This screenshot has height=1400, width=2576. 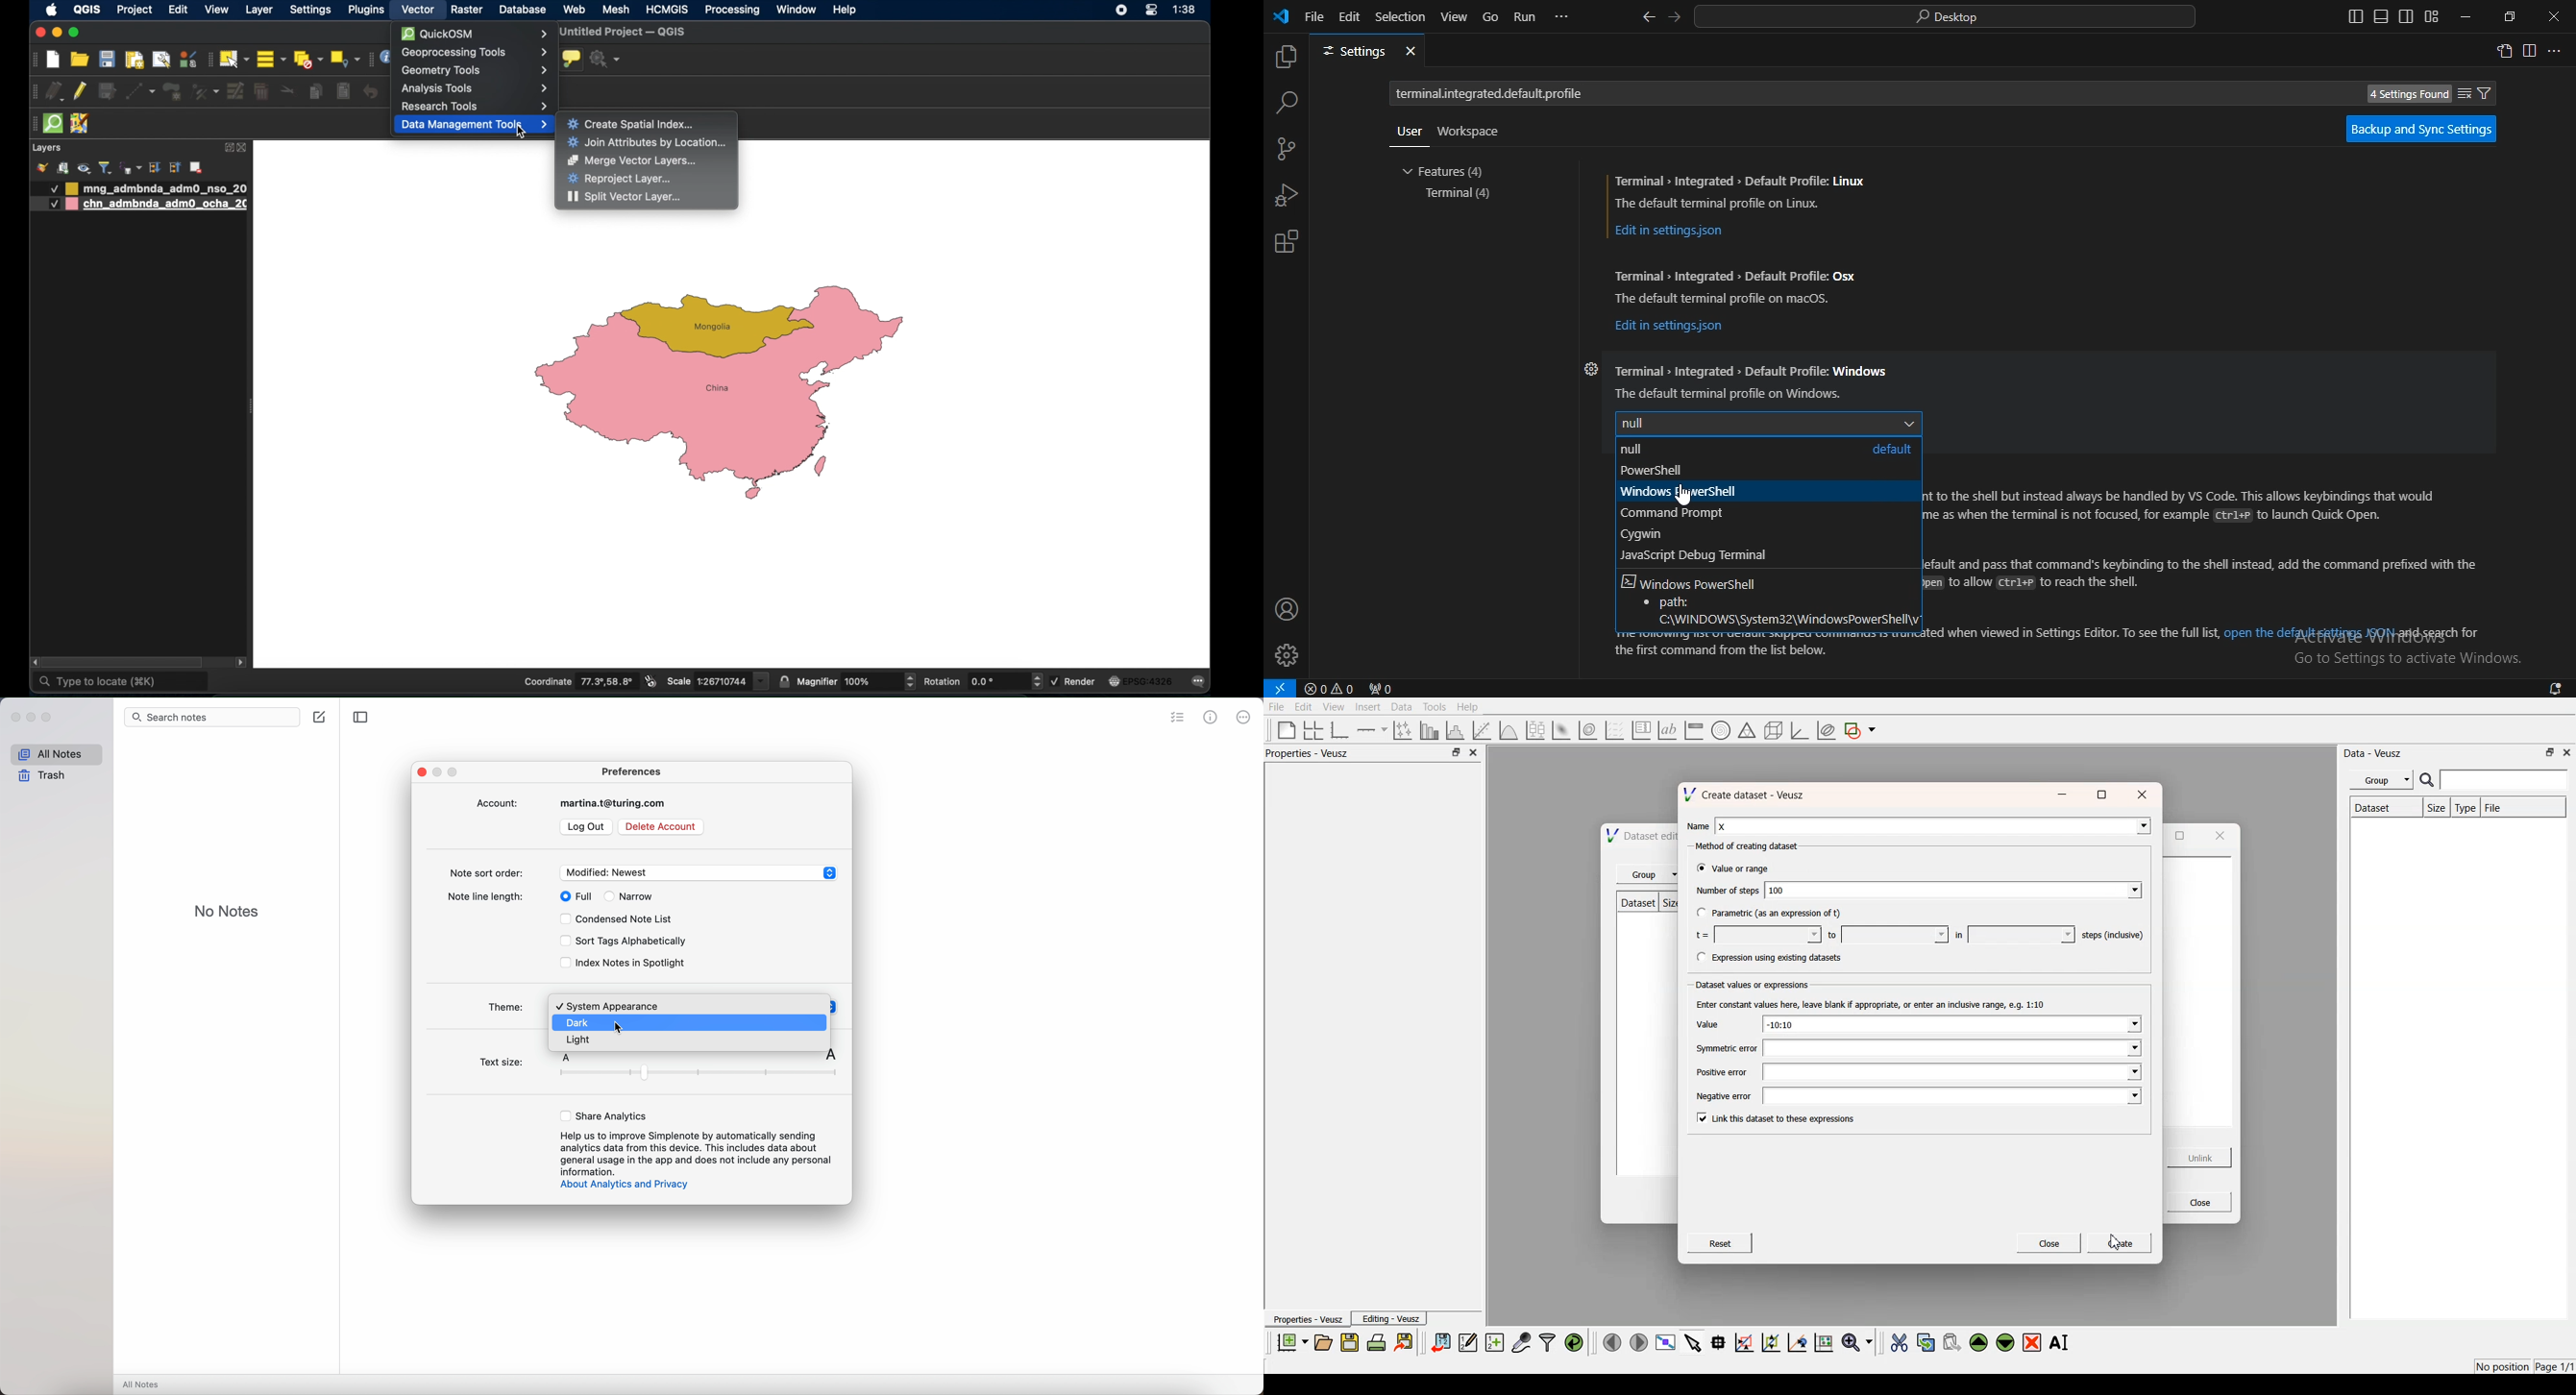 What do you see at coordinates (370, 92) in the screenshot?
I see `undo` at bounding box center [370, 92].